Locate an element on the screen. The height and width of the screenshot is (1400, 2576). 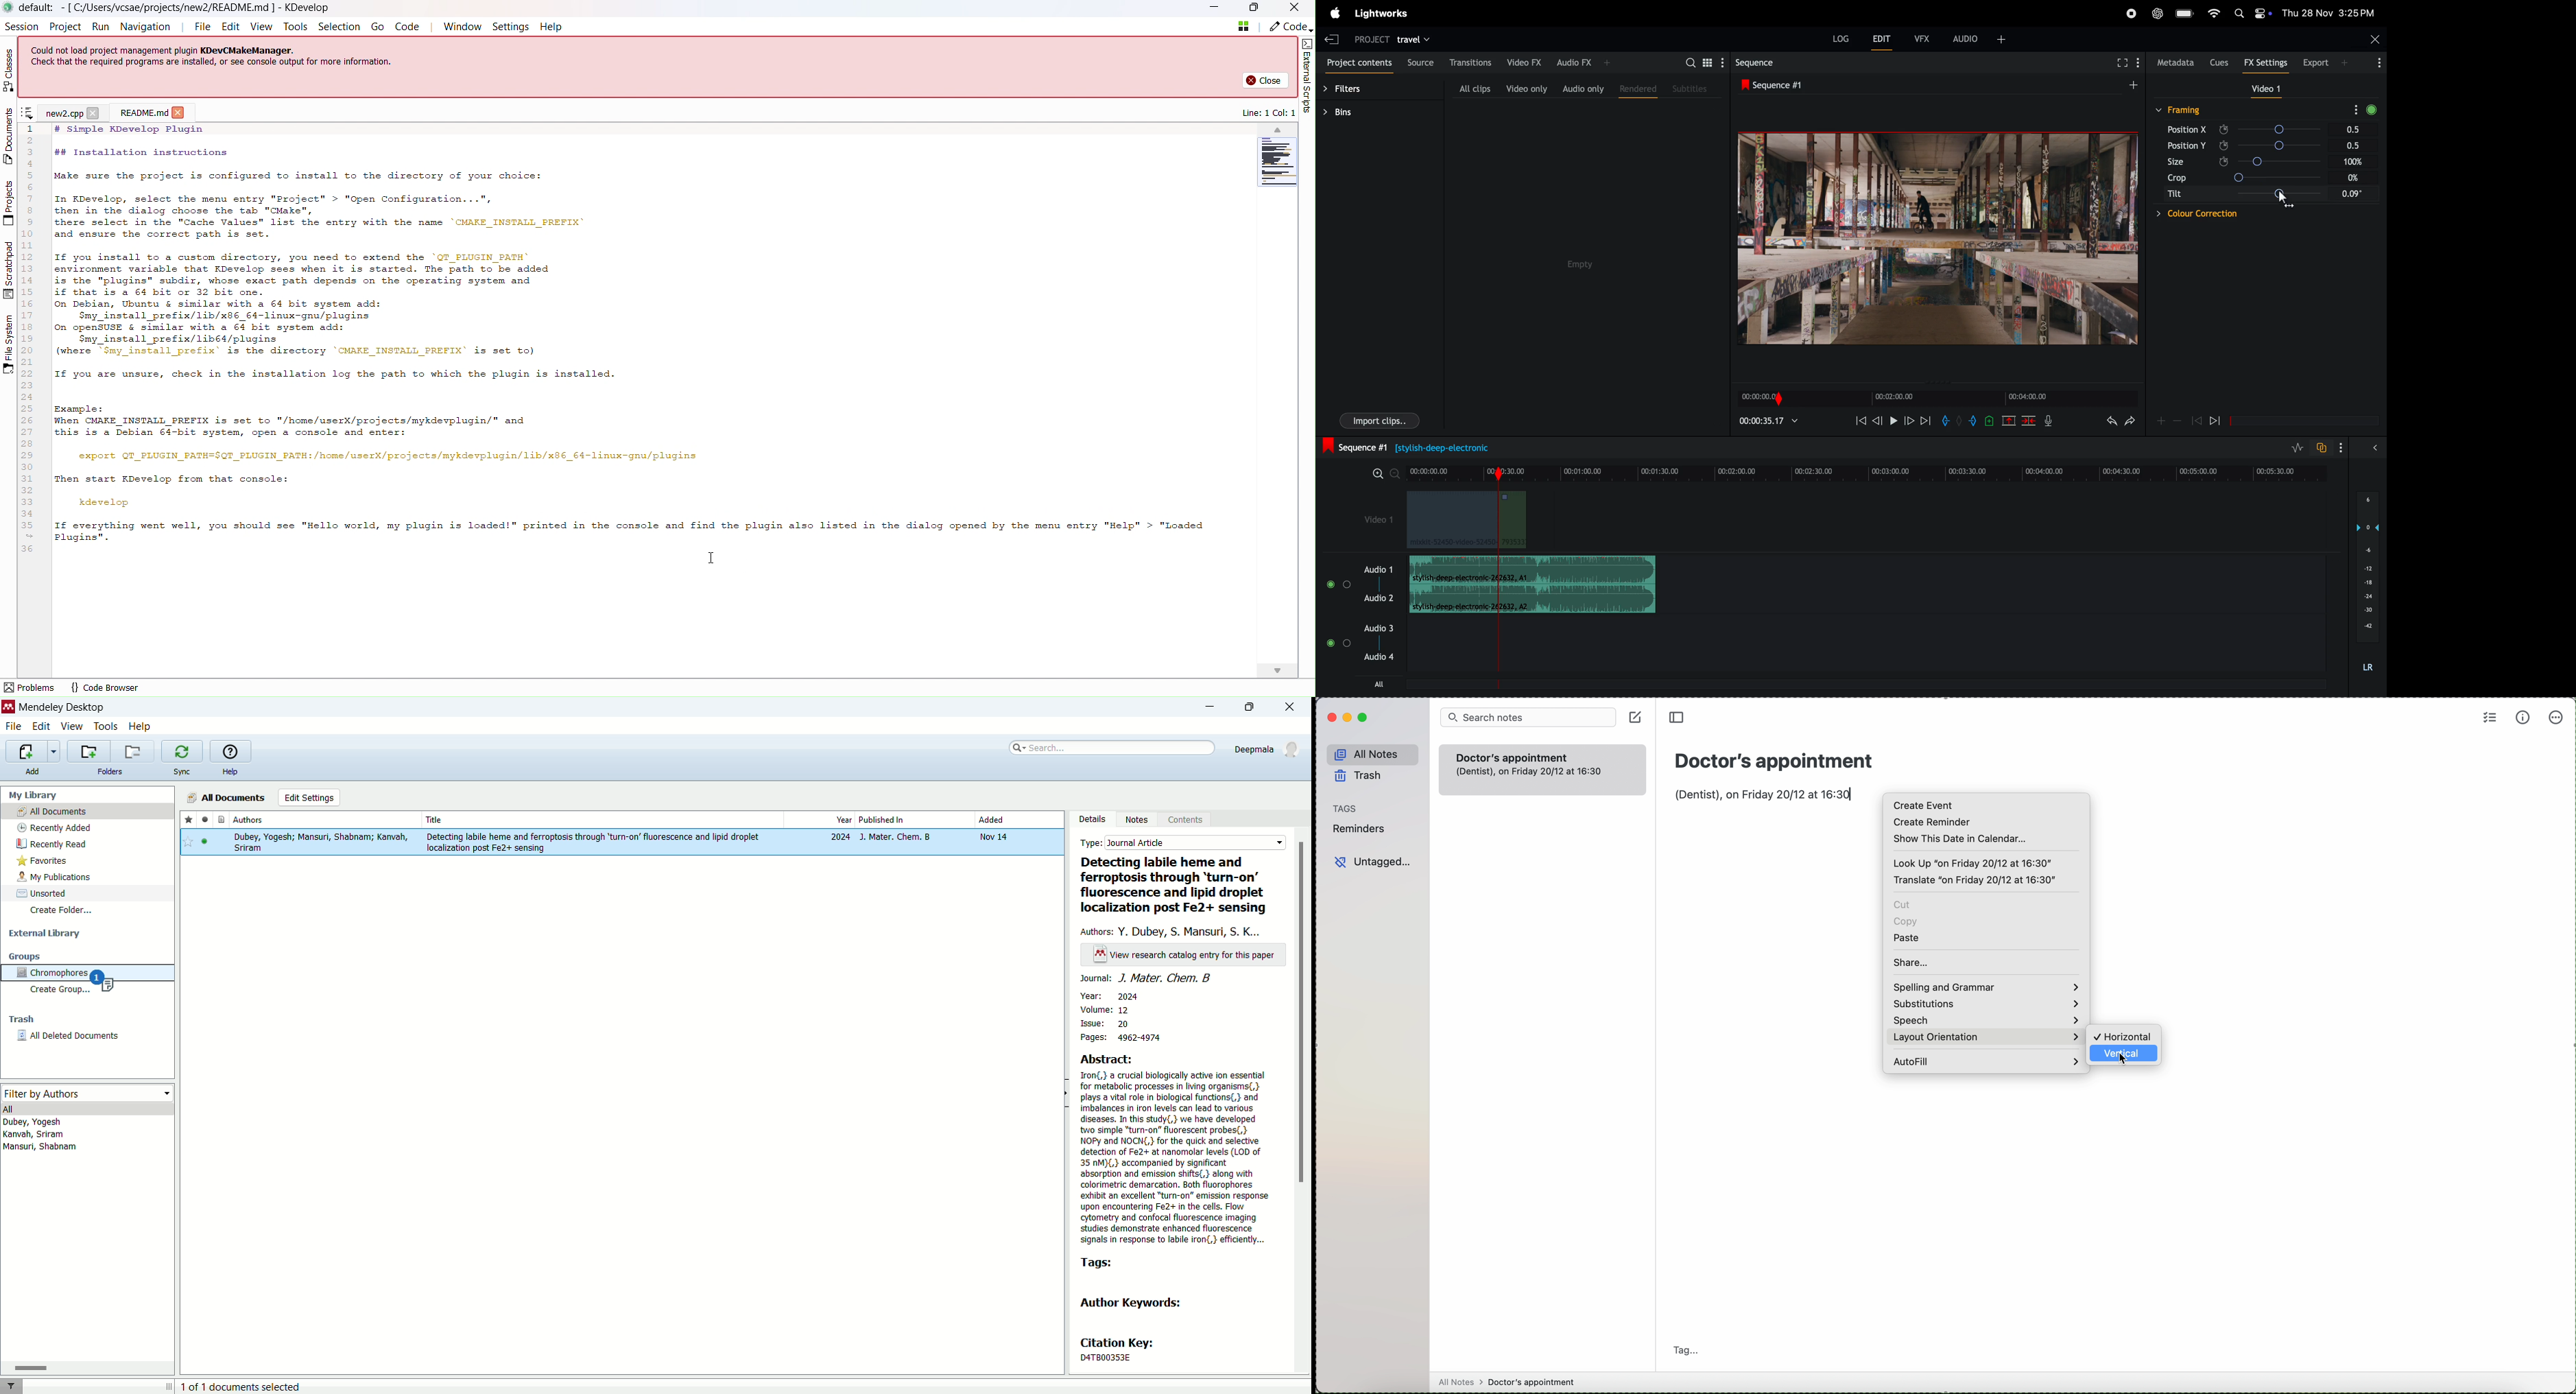
add cue to current positon is located at coordinates (1990, 420).